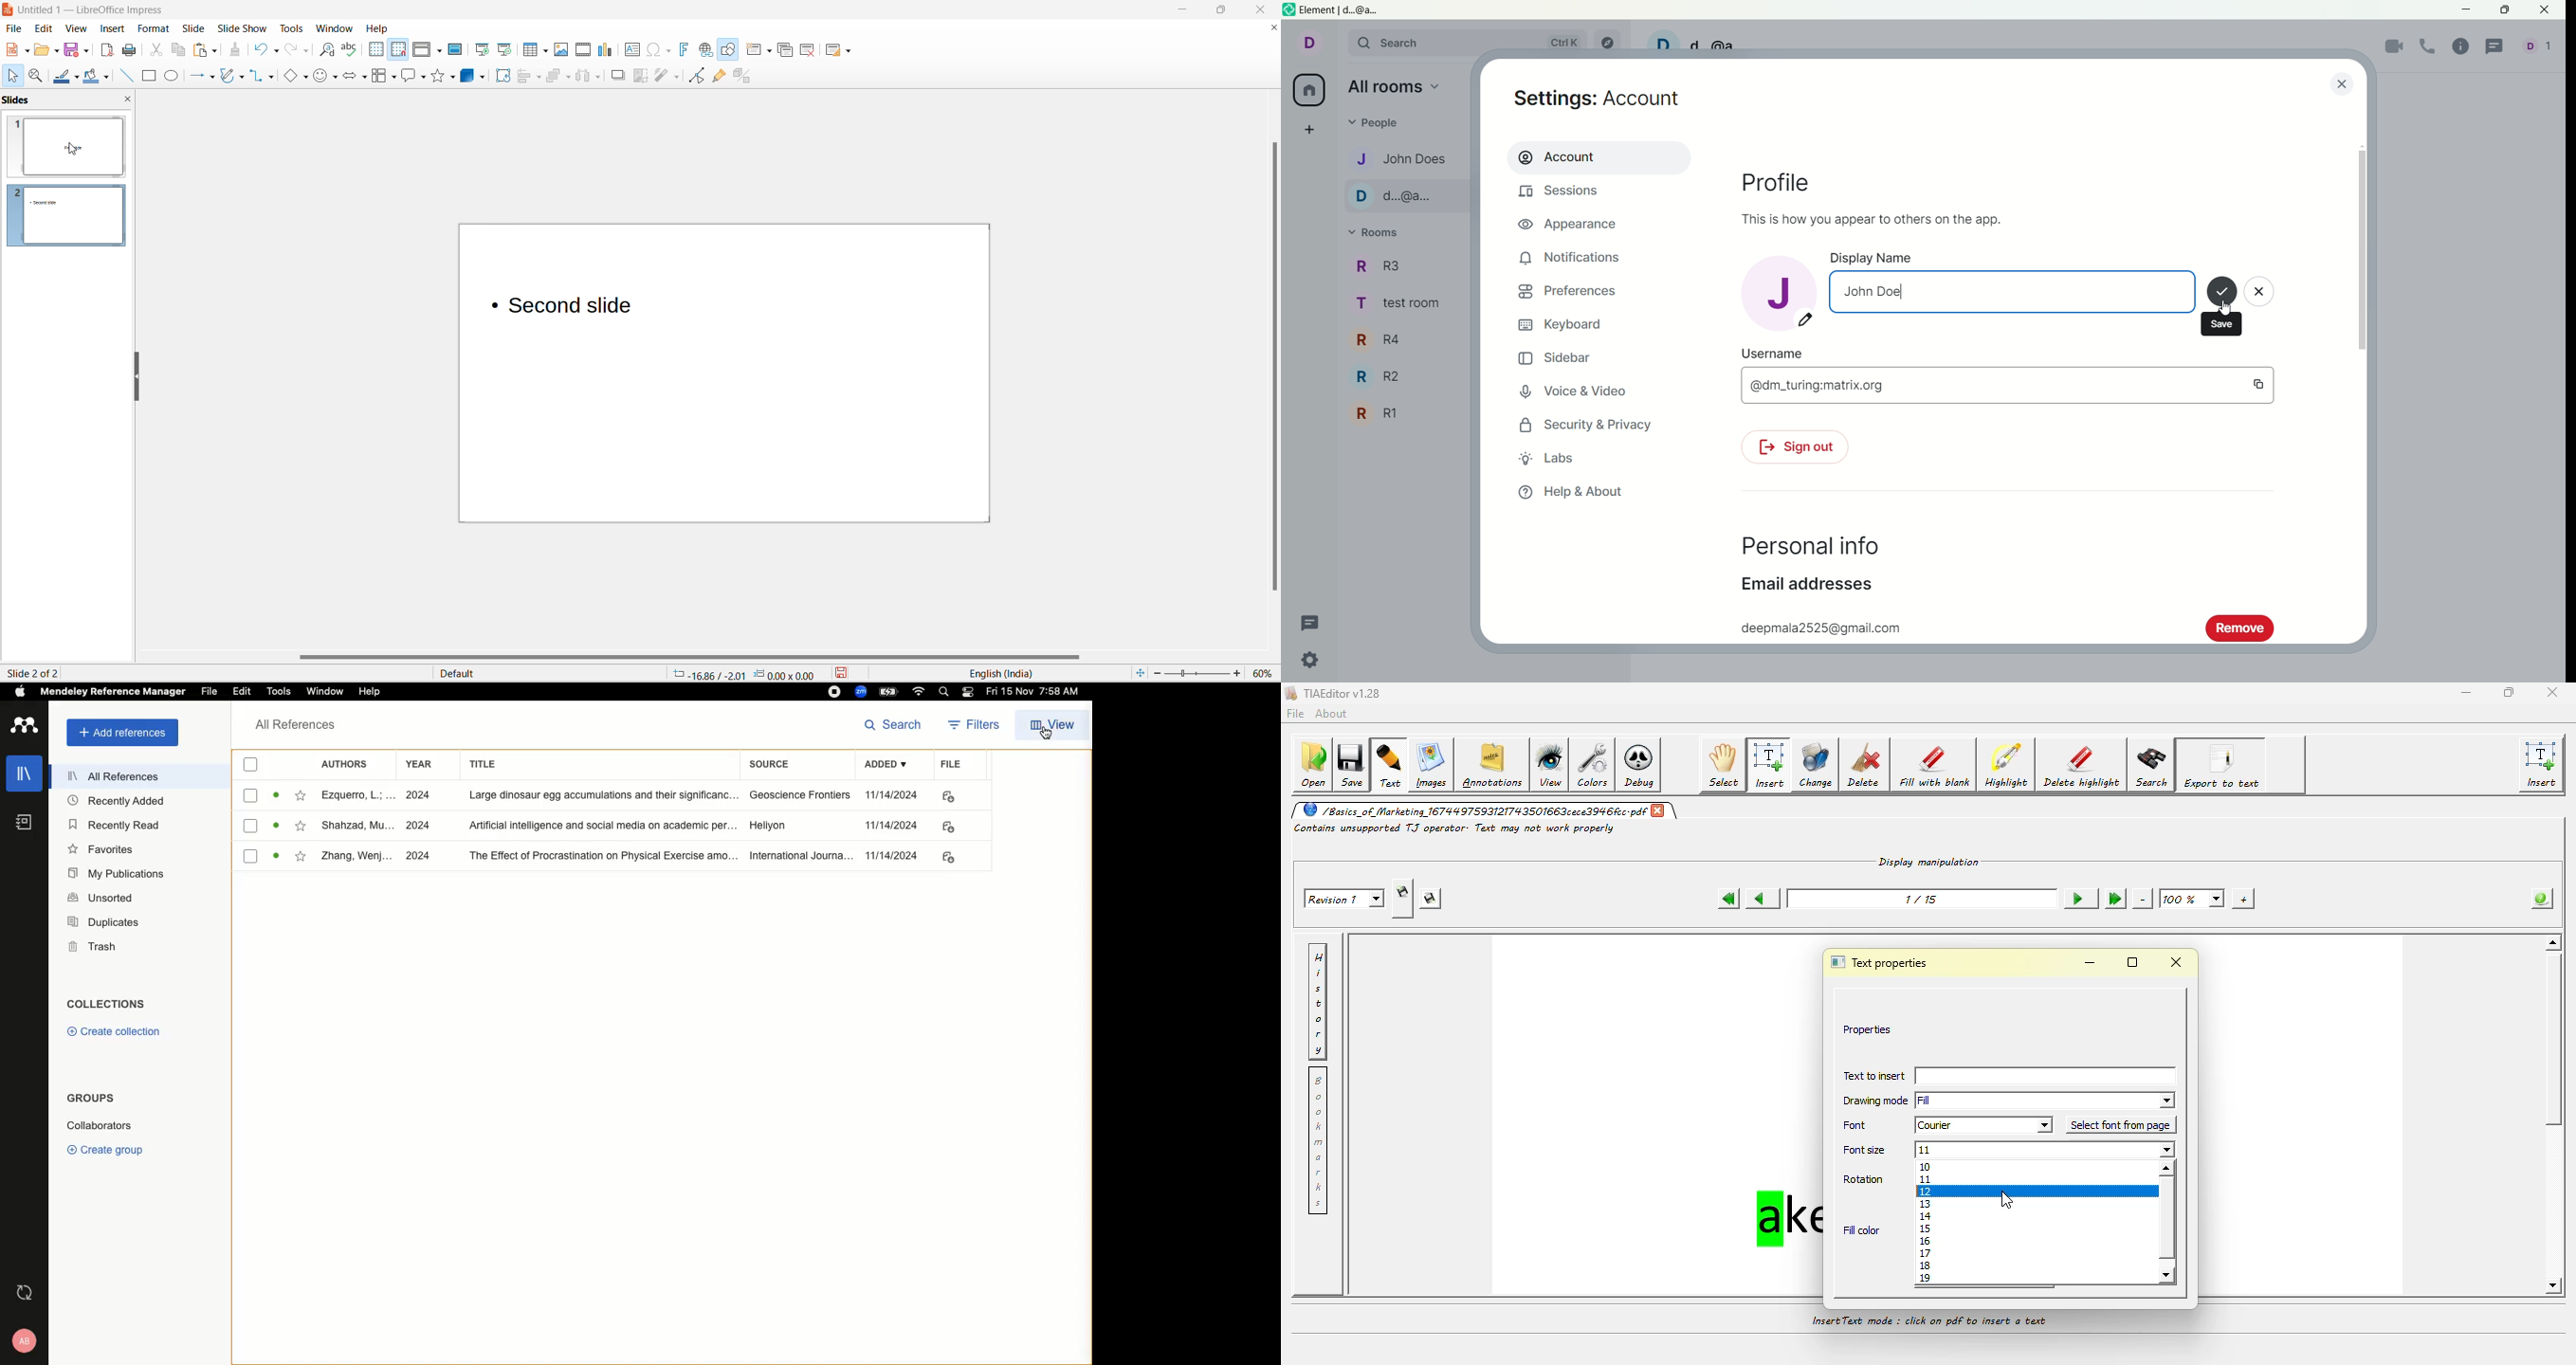 This screenshot has width=2576, height=1372. I want to click on video call, so click(2395, 48).